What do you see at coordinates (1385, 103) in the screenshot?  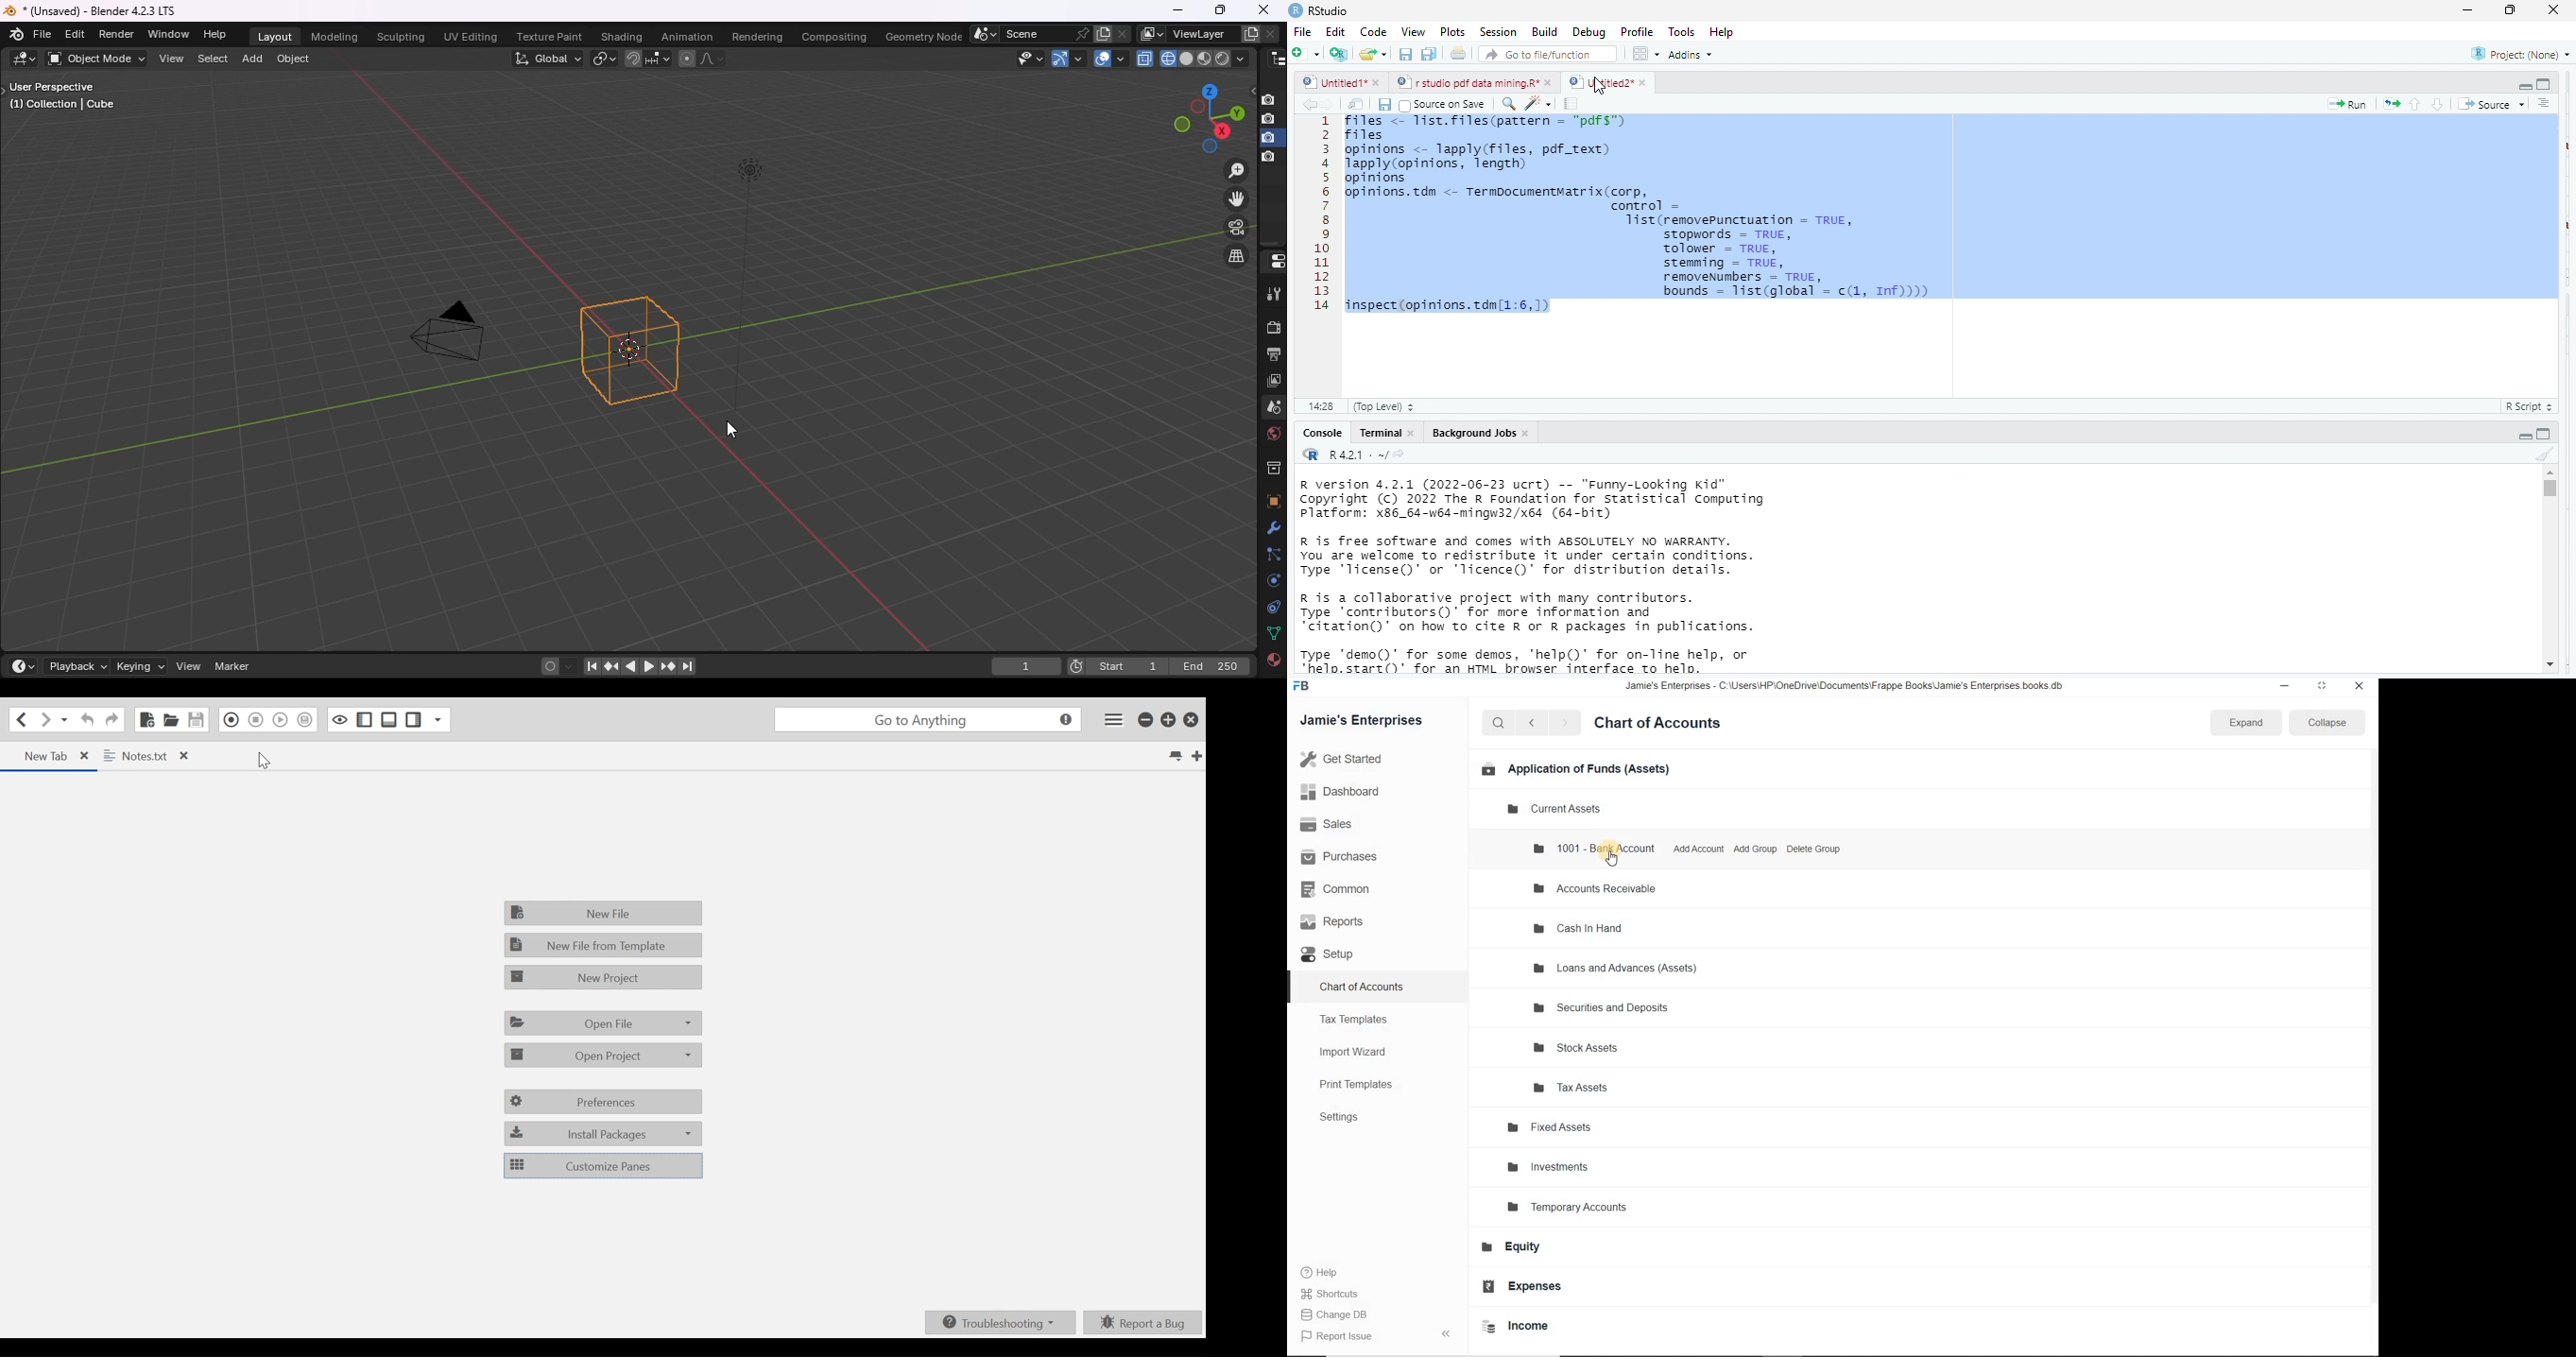 I see `save current` at bounding box center [1385, 103].